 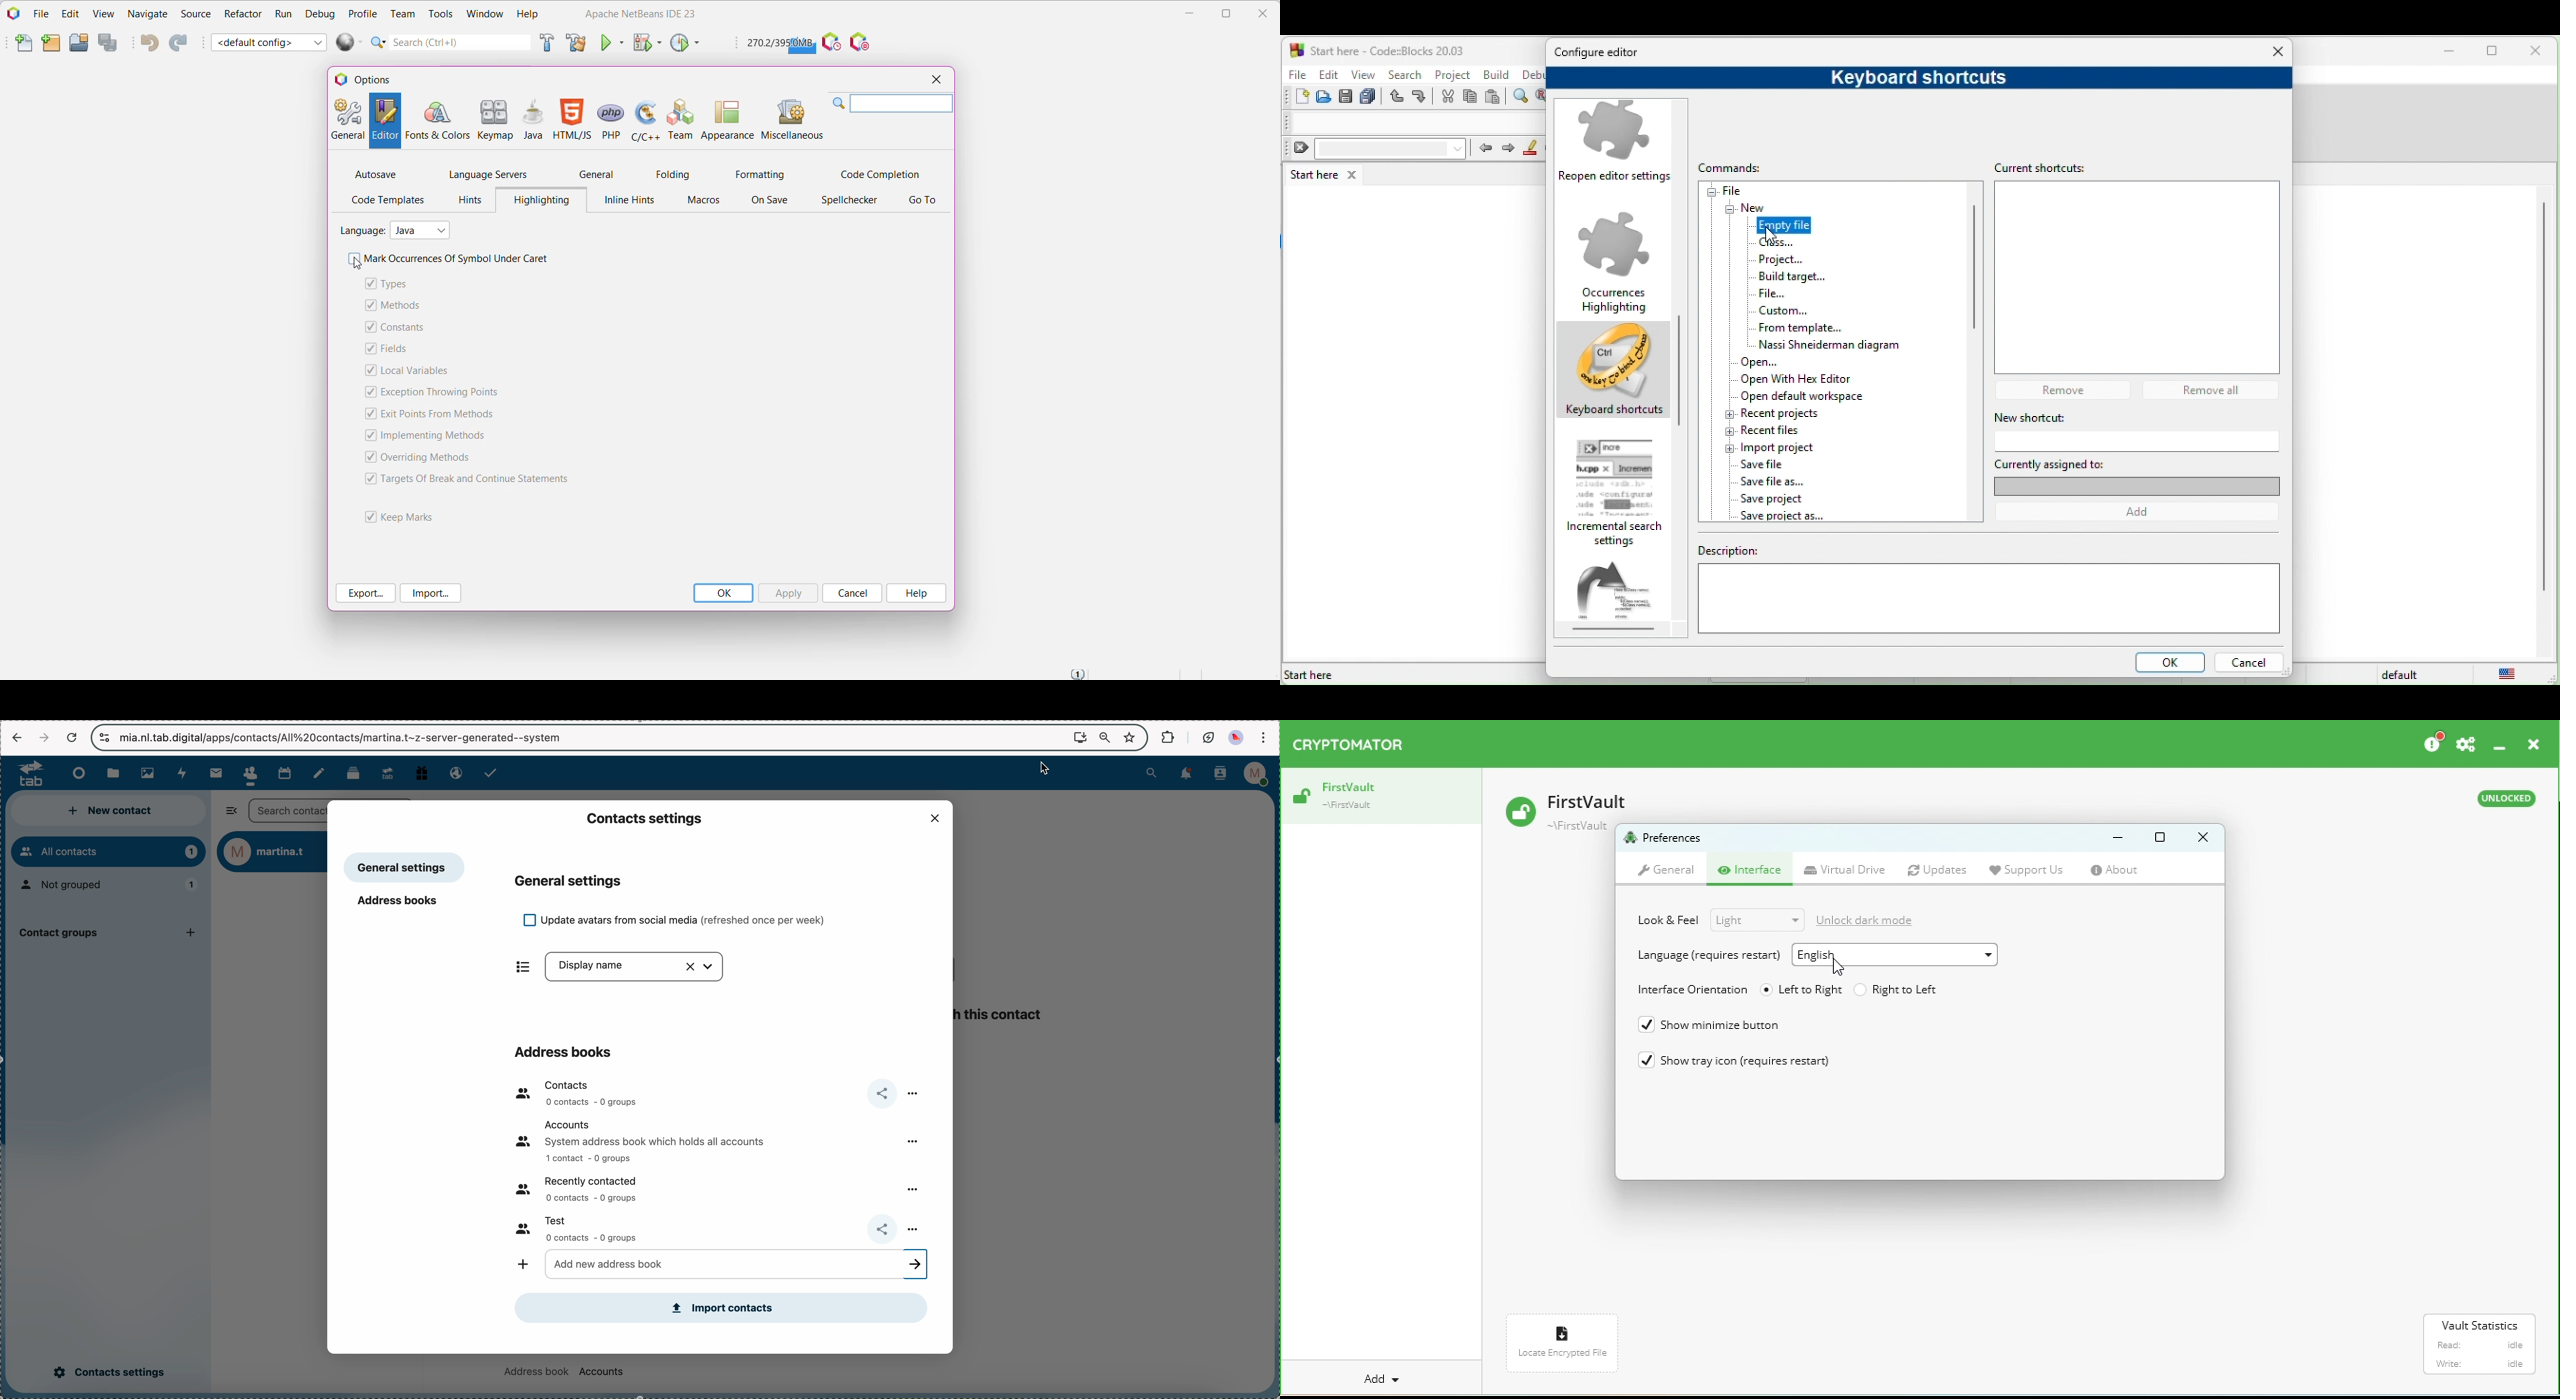 What do you see at coordinates (109, 1374) in the screenshot?
I see `click on contacts settings` at bounding box center [109, 1374].